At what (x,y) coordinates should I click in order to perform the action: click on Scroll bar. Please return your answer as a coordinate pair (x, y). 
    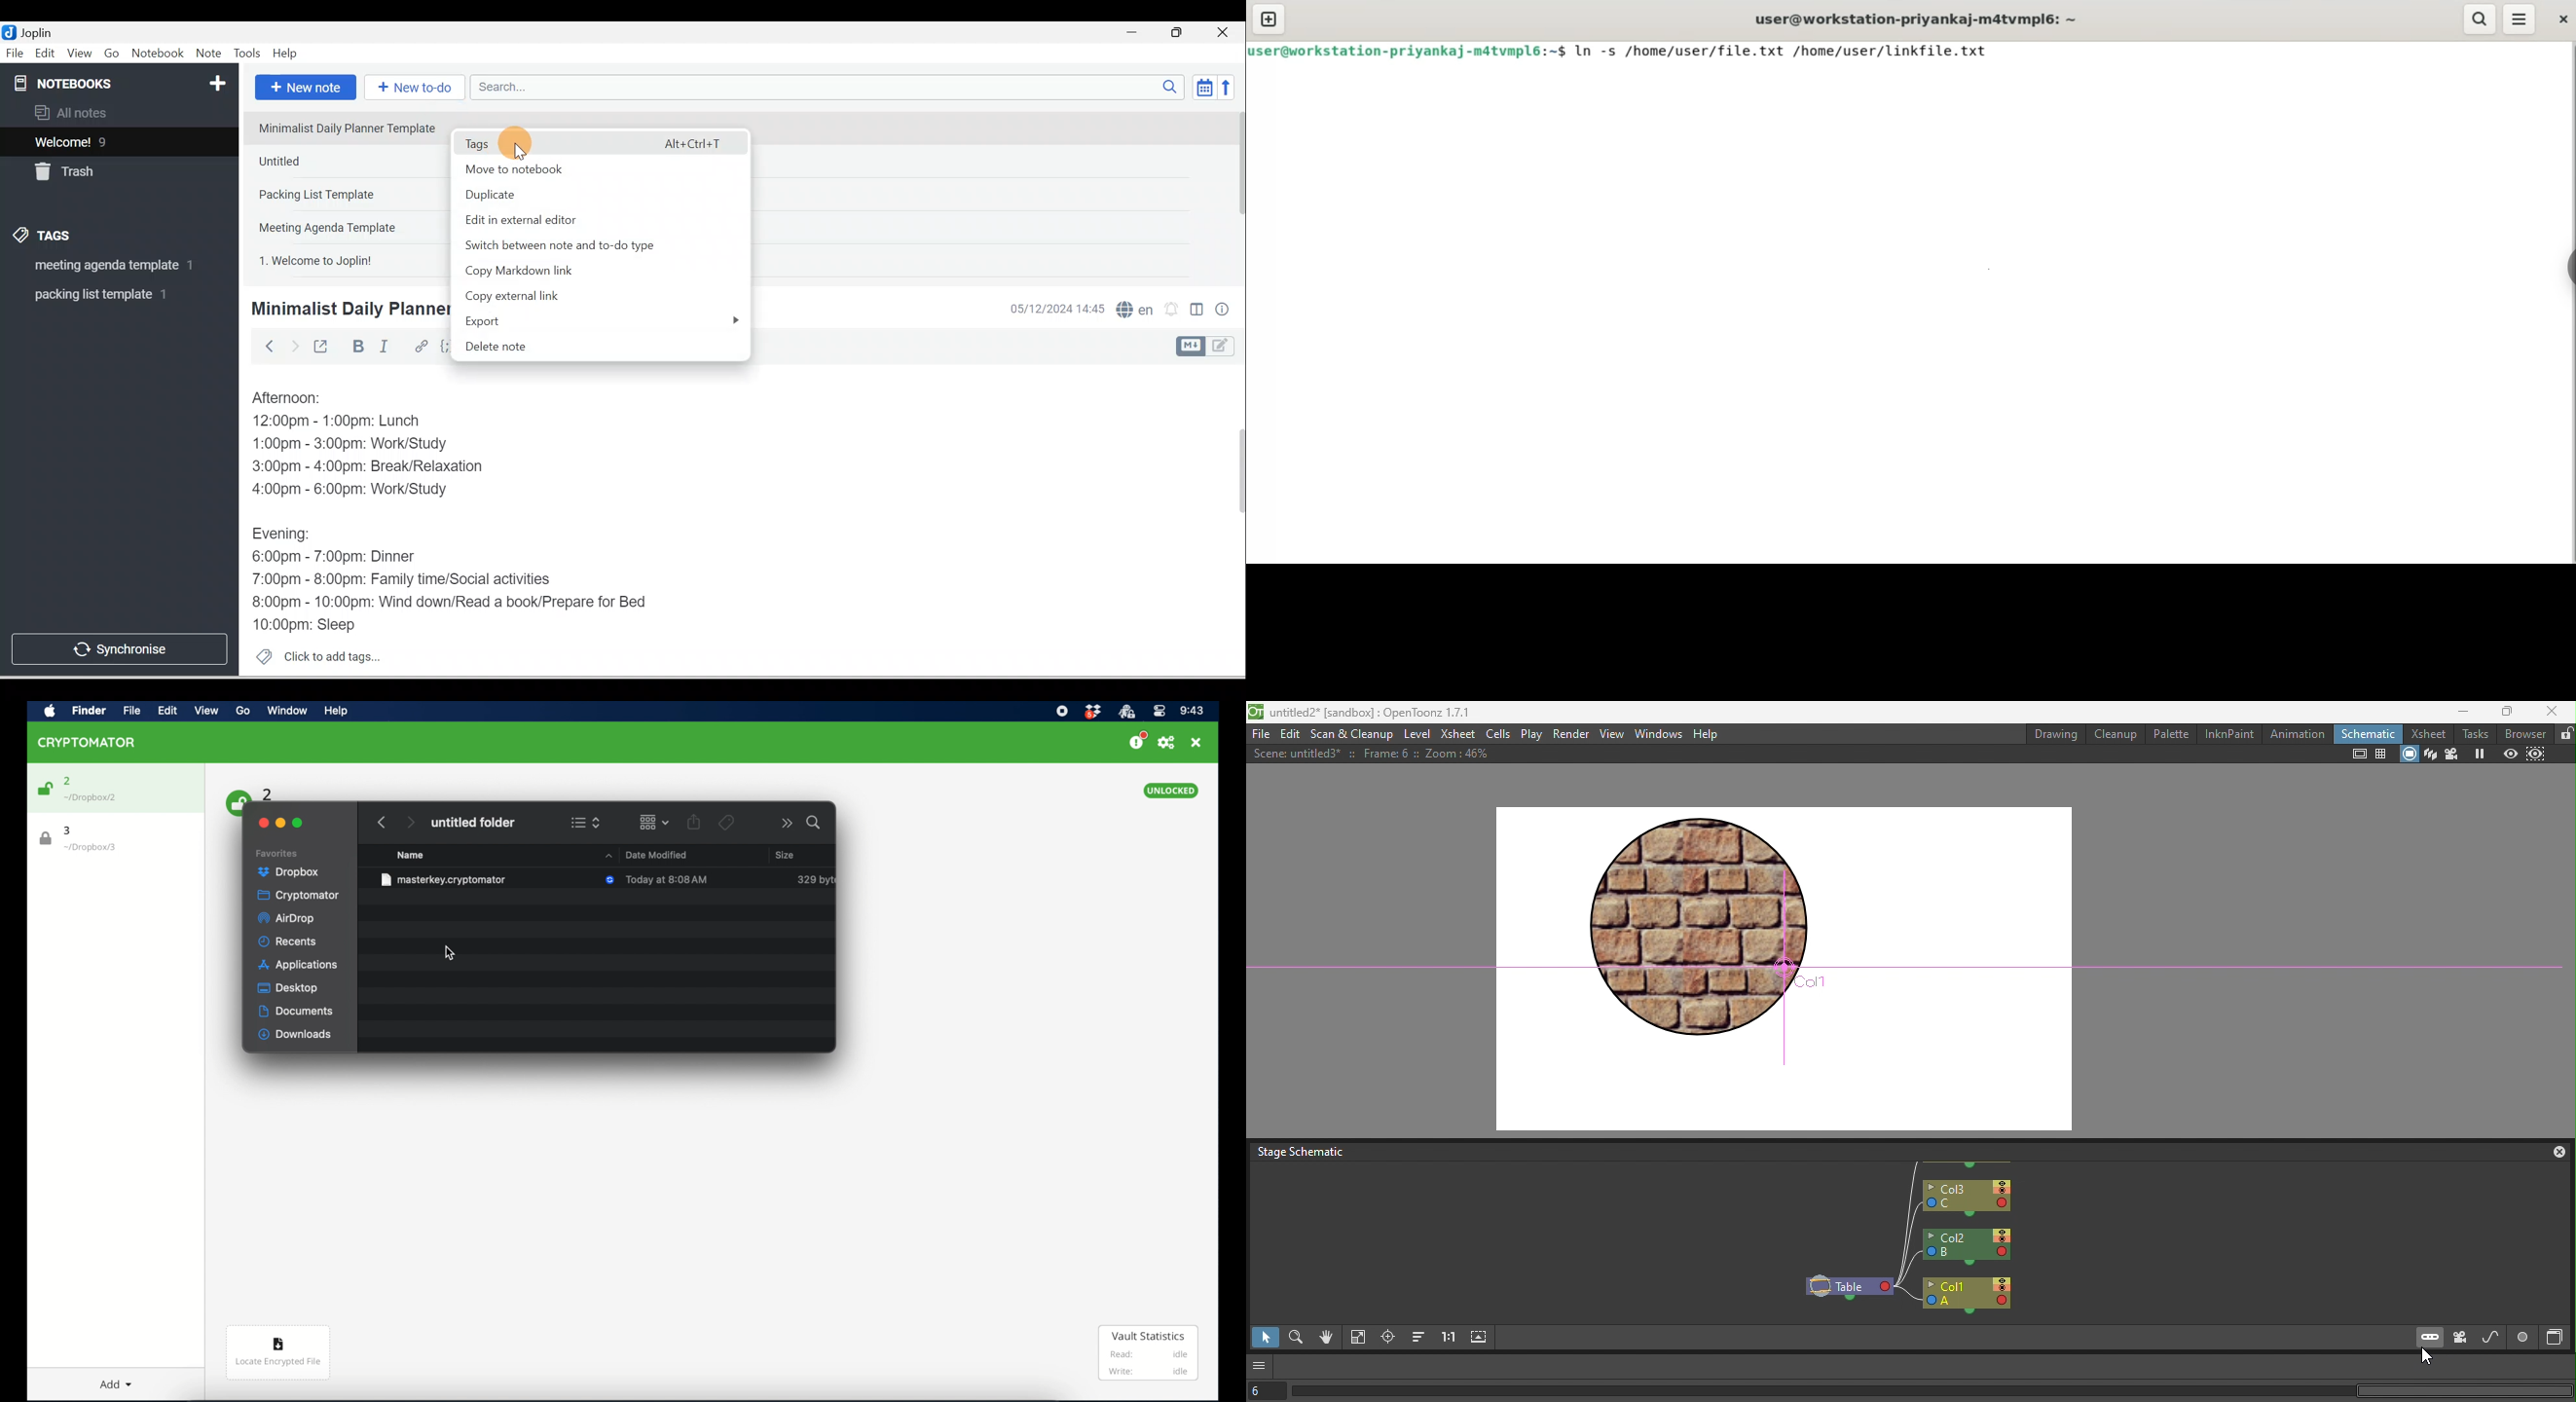
    Looking at the image, I should click on (1236, 192).